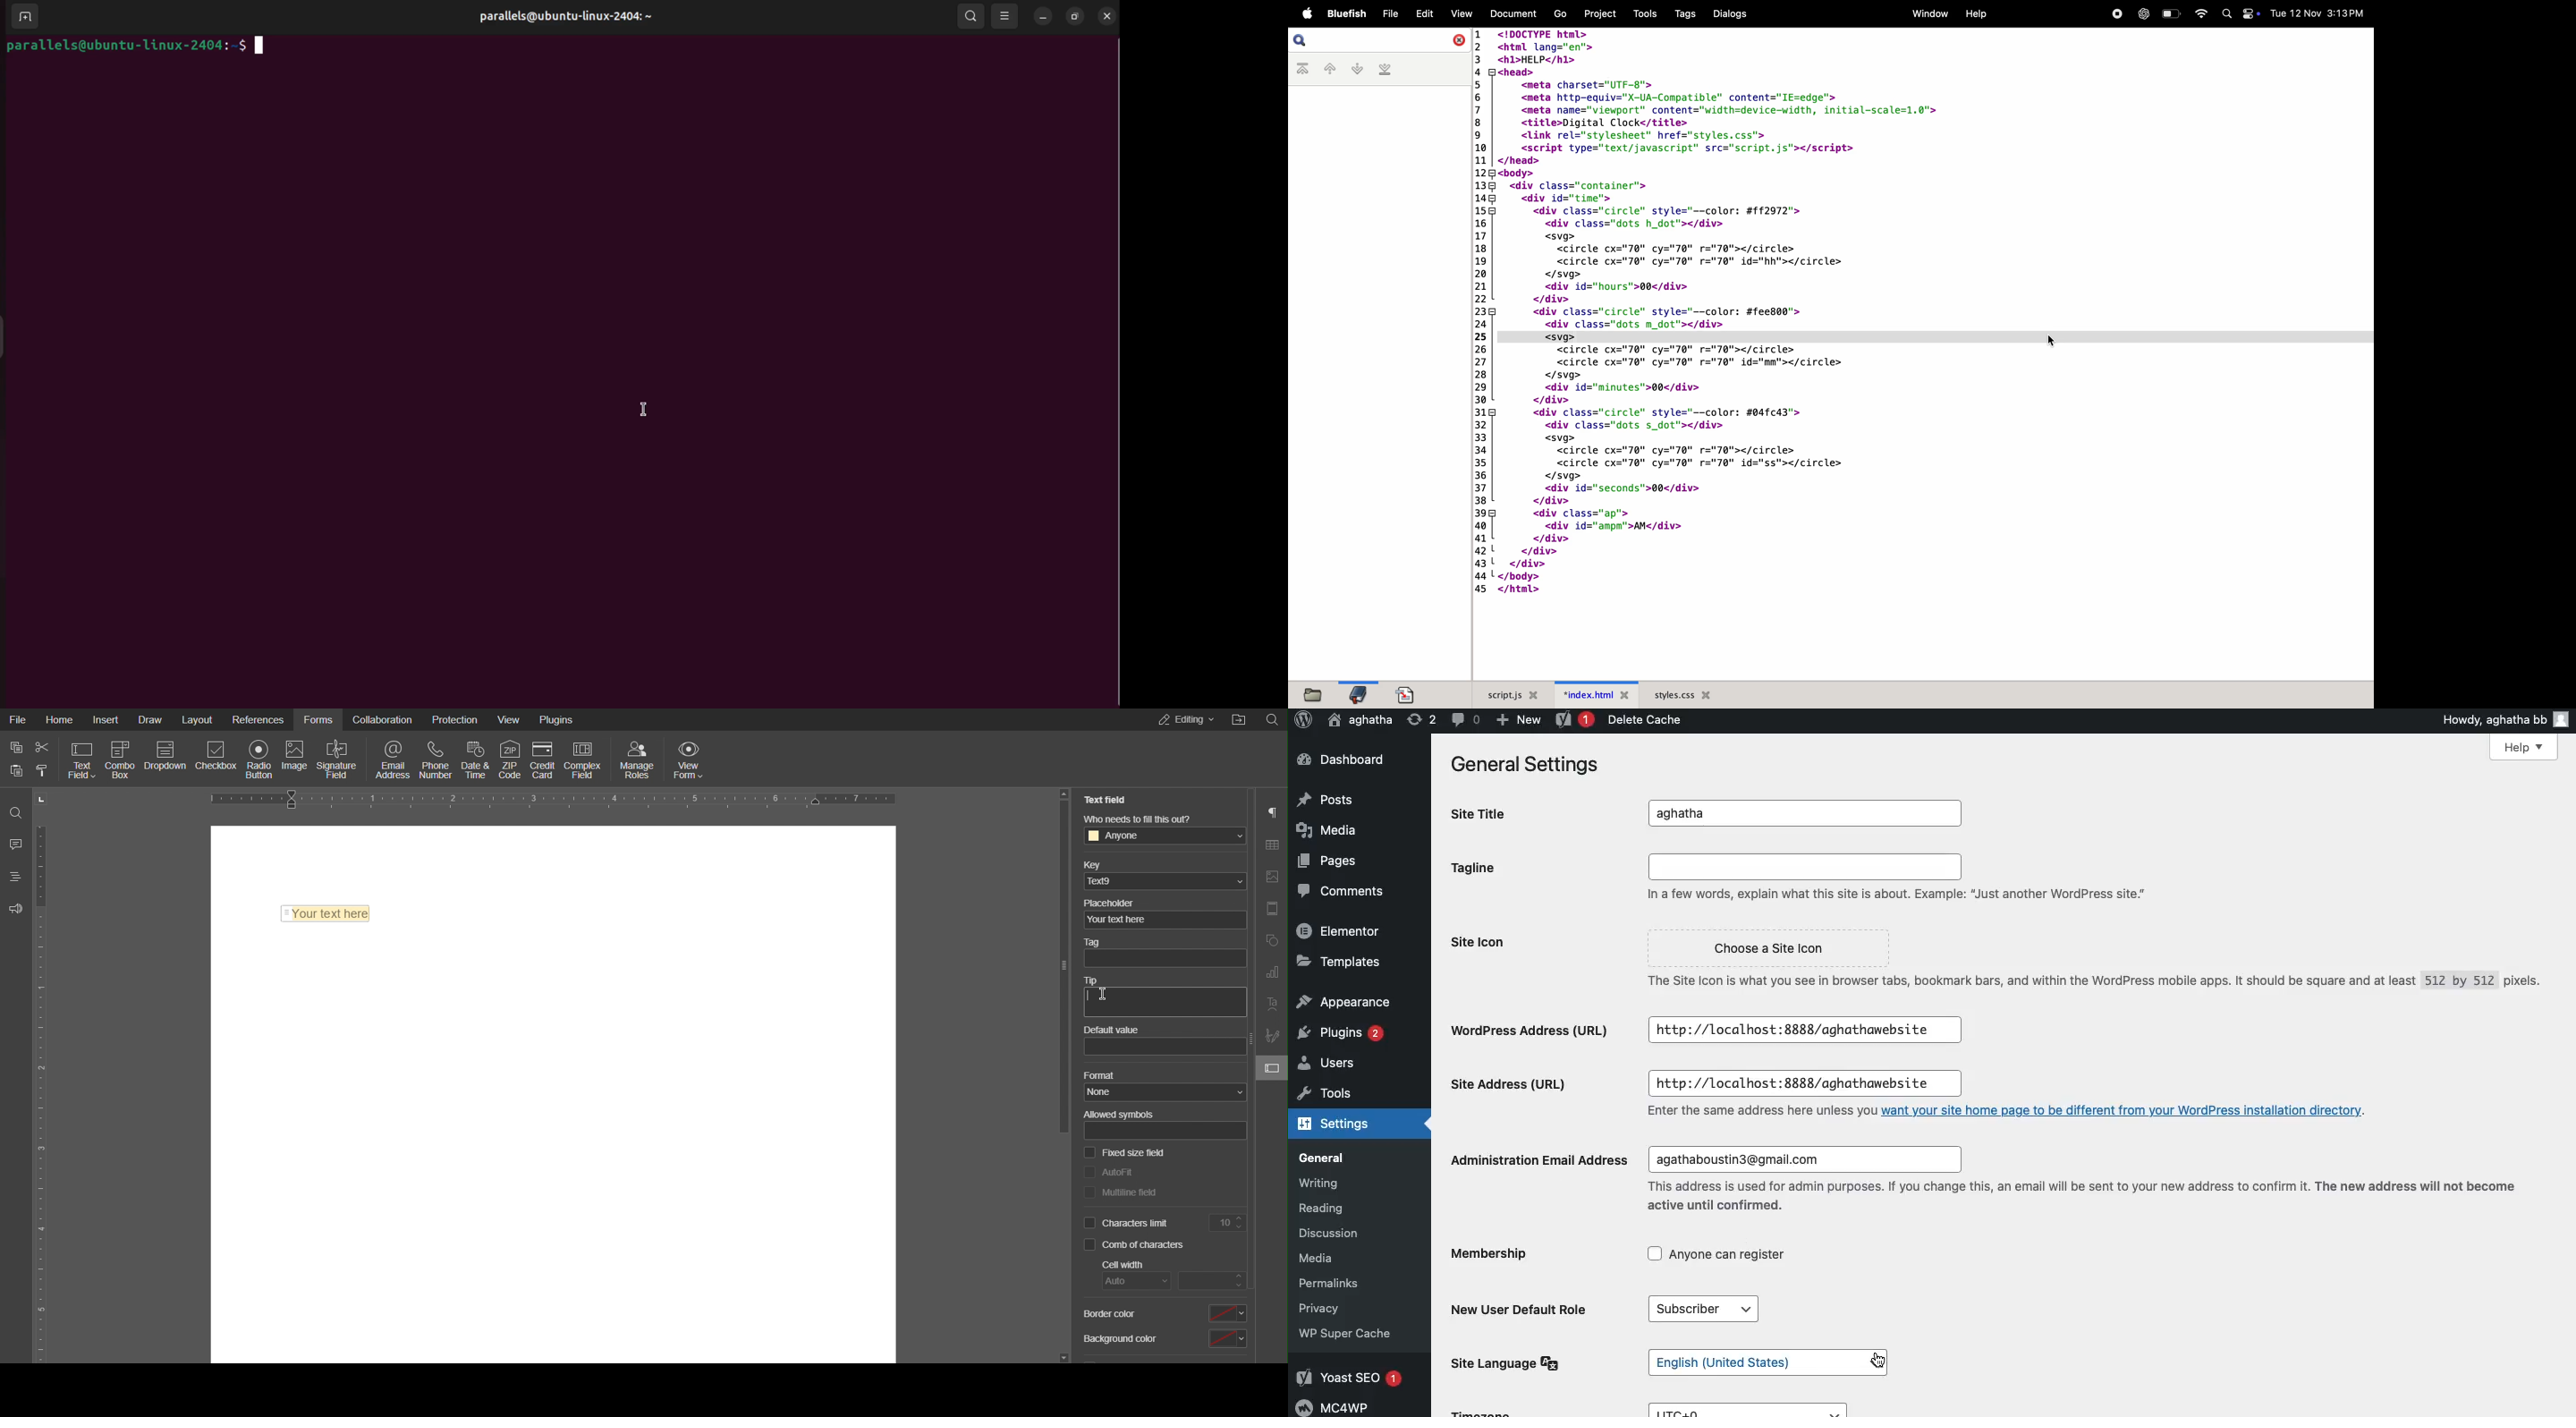  What do you see at coordinates (1360, 718) in the screenshot?
I see `aghatha` at bounding box center [1360, 718].